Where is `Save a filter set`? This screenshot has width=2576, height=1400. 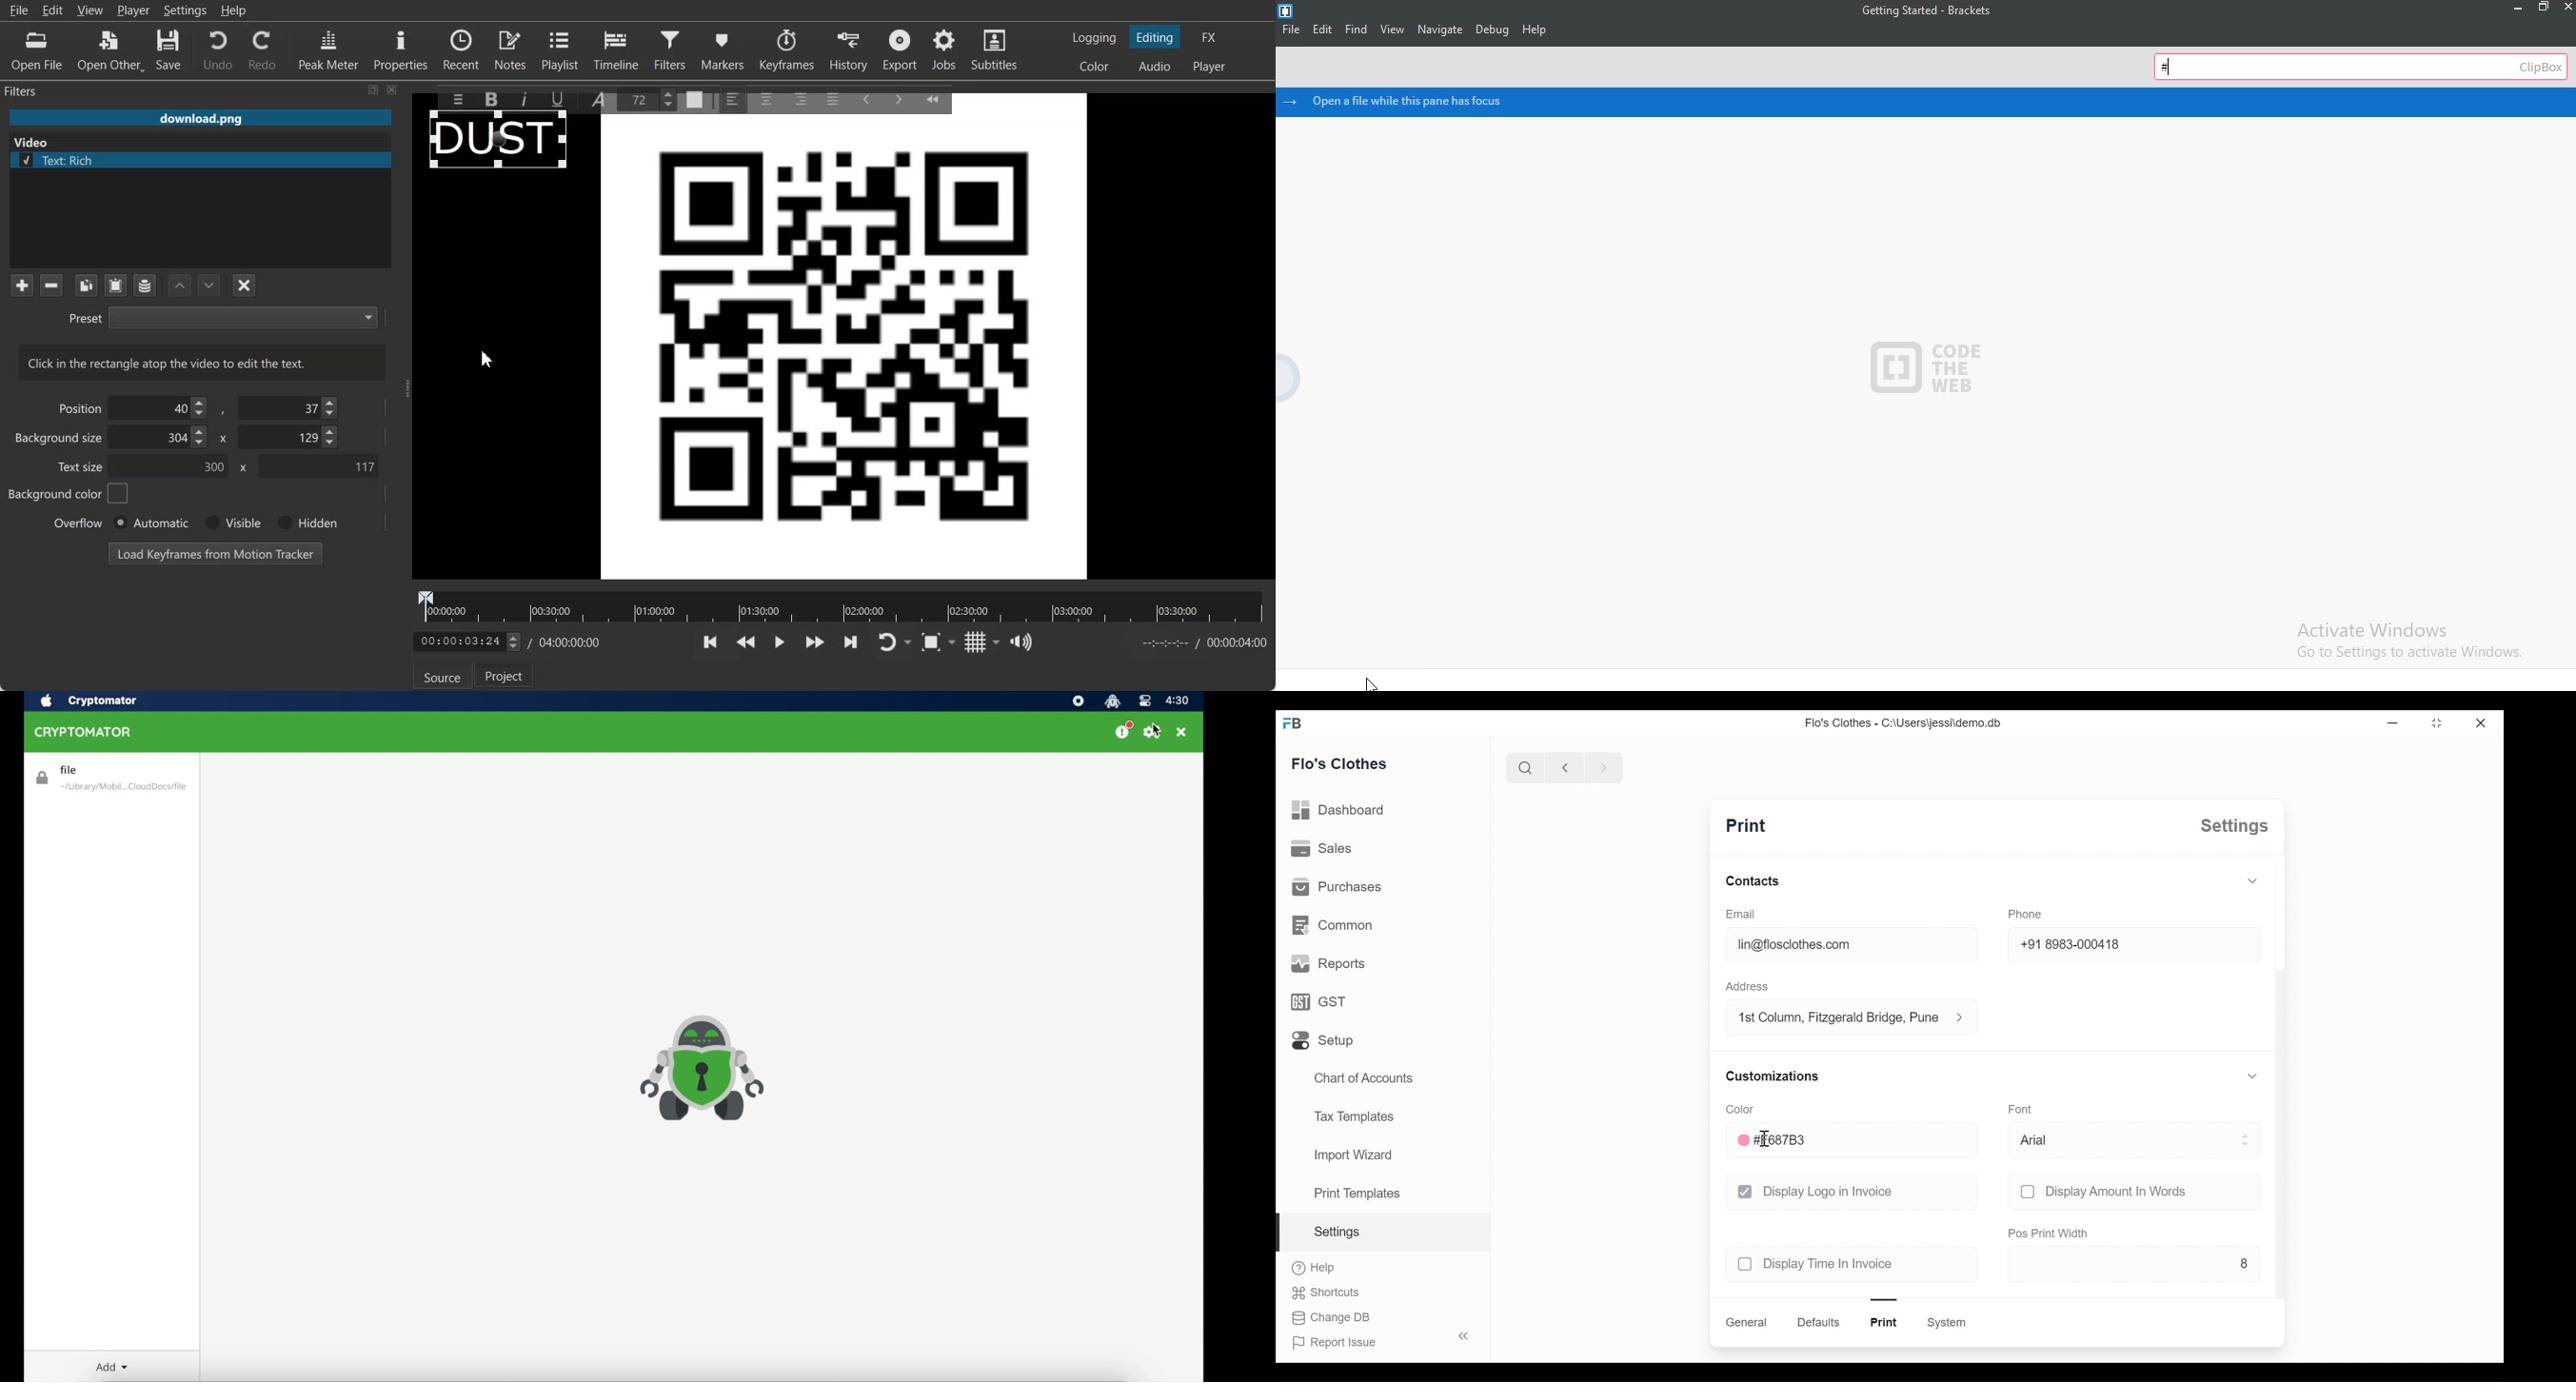
Save a filter set is located at coordinates (144, 286).